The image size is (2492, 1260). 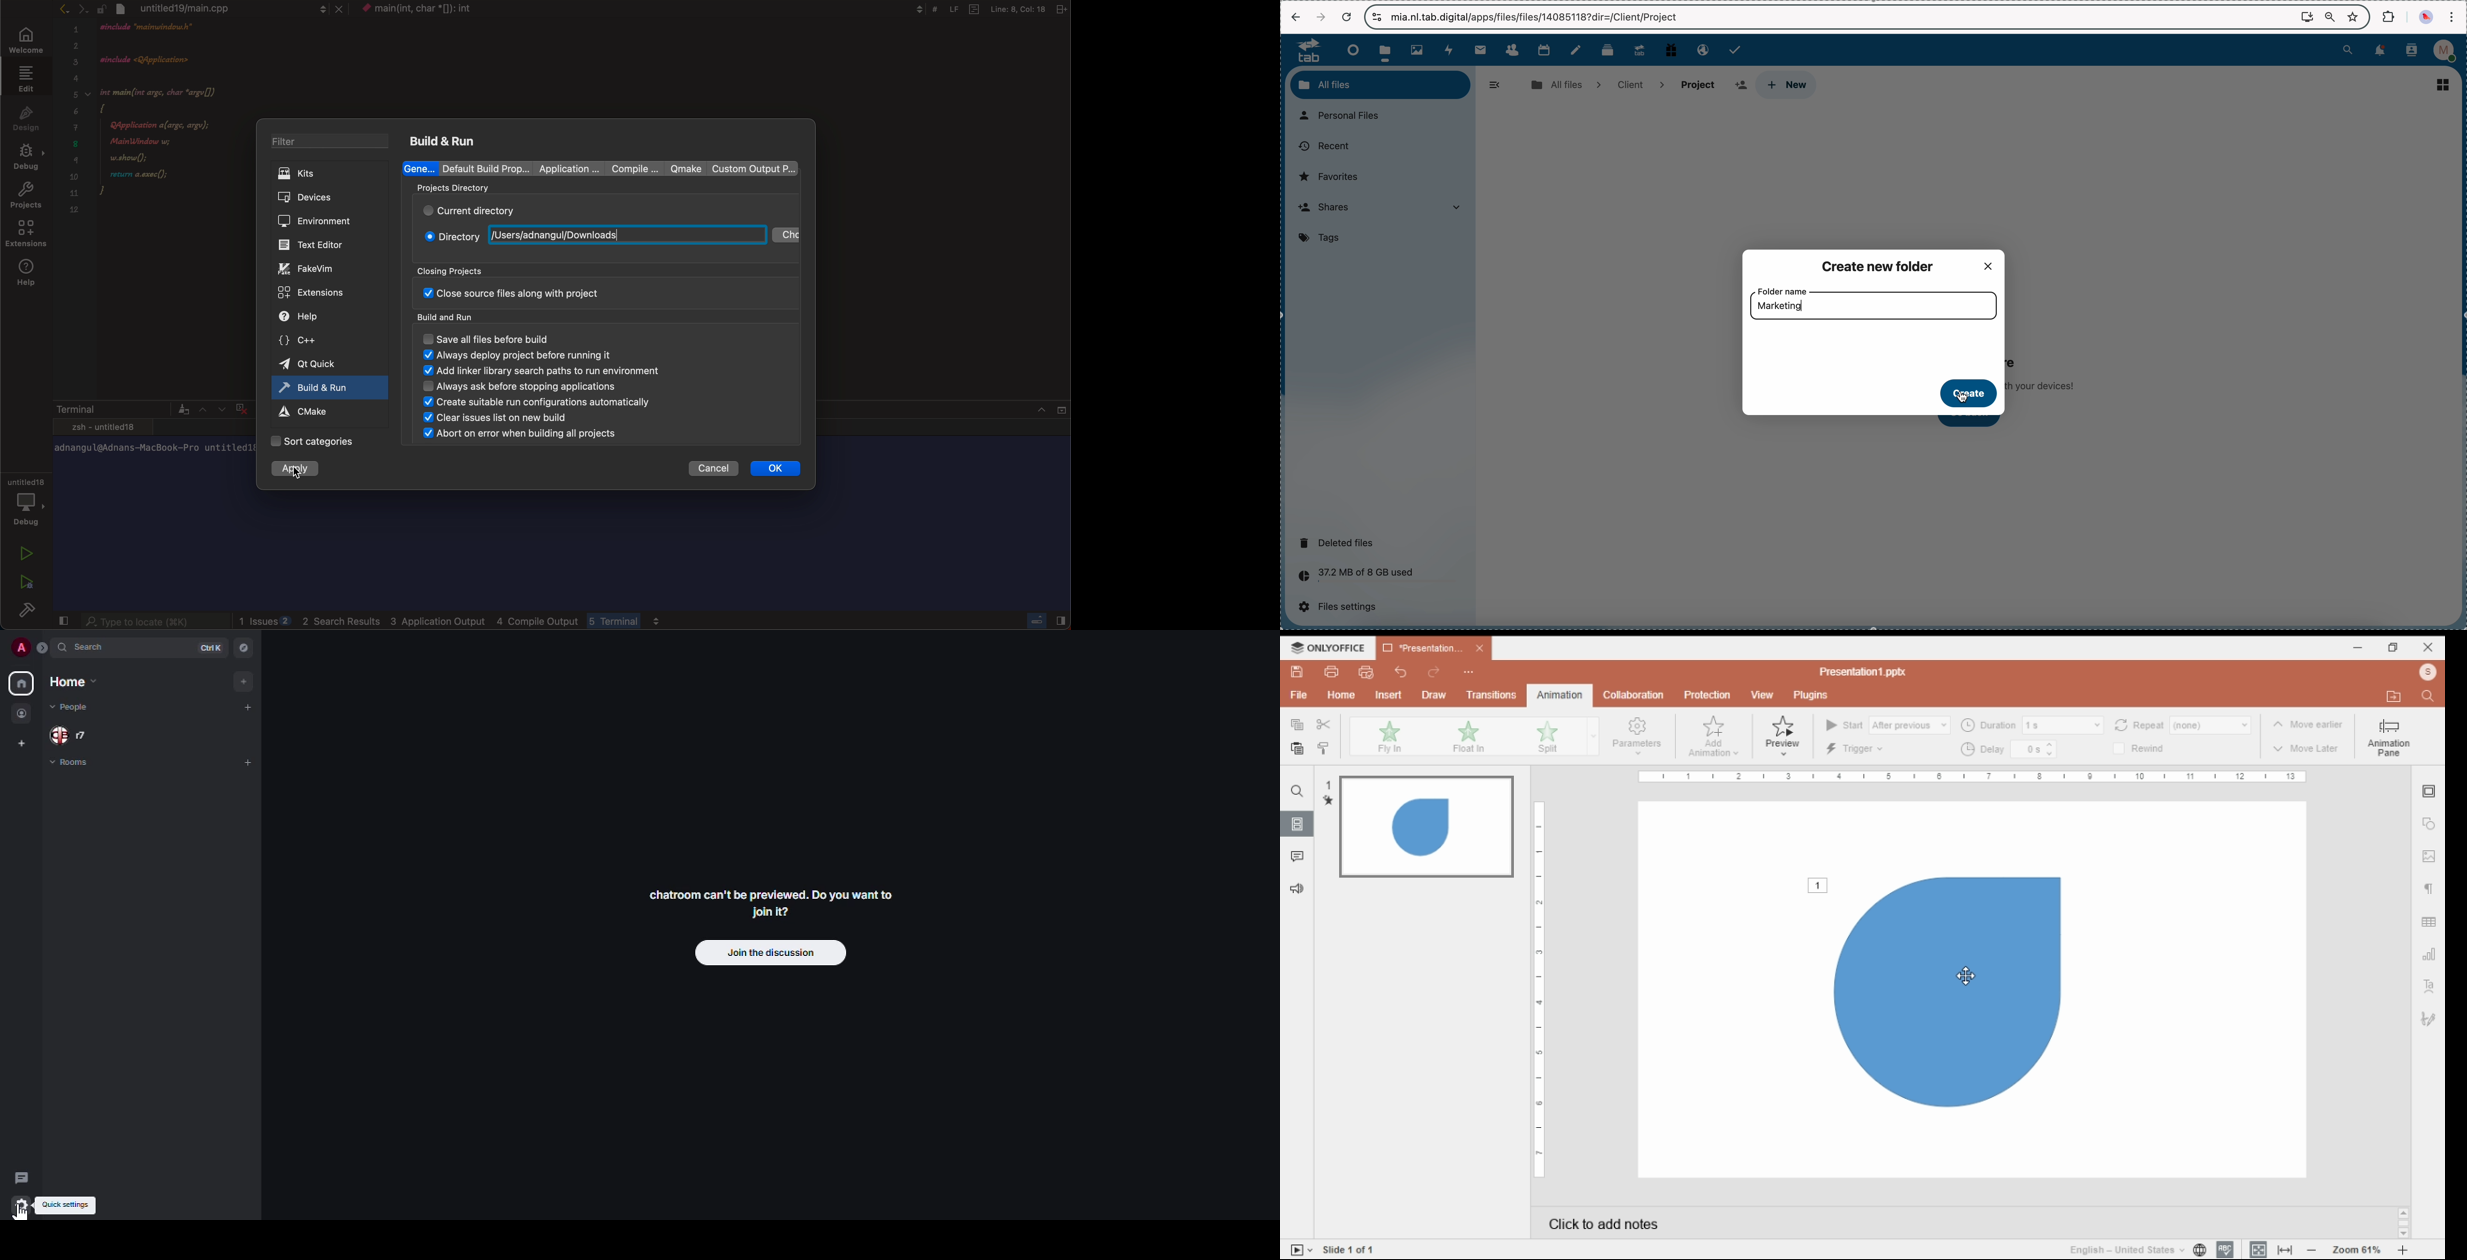 I want to click on free, so click(x=1672, y=49).